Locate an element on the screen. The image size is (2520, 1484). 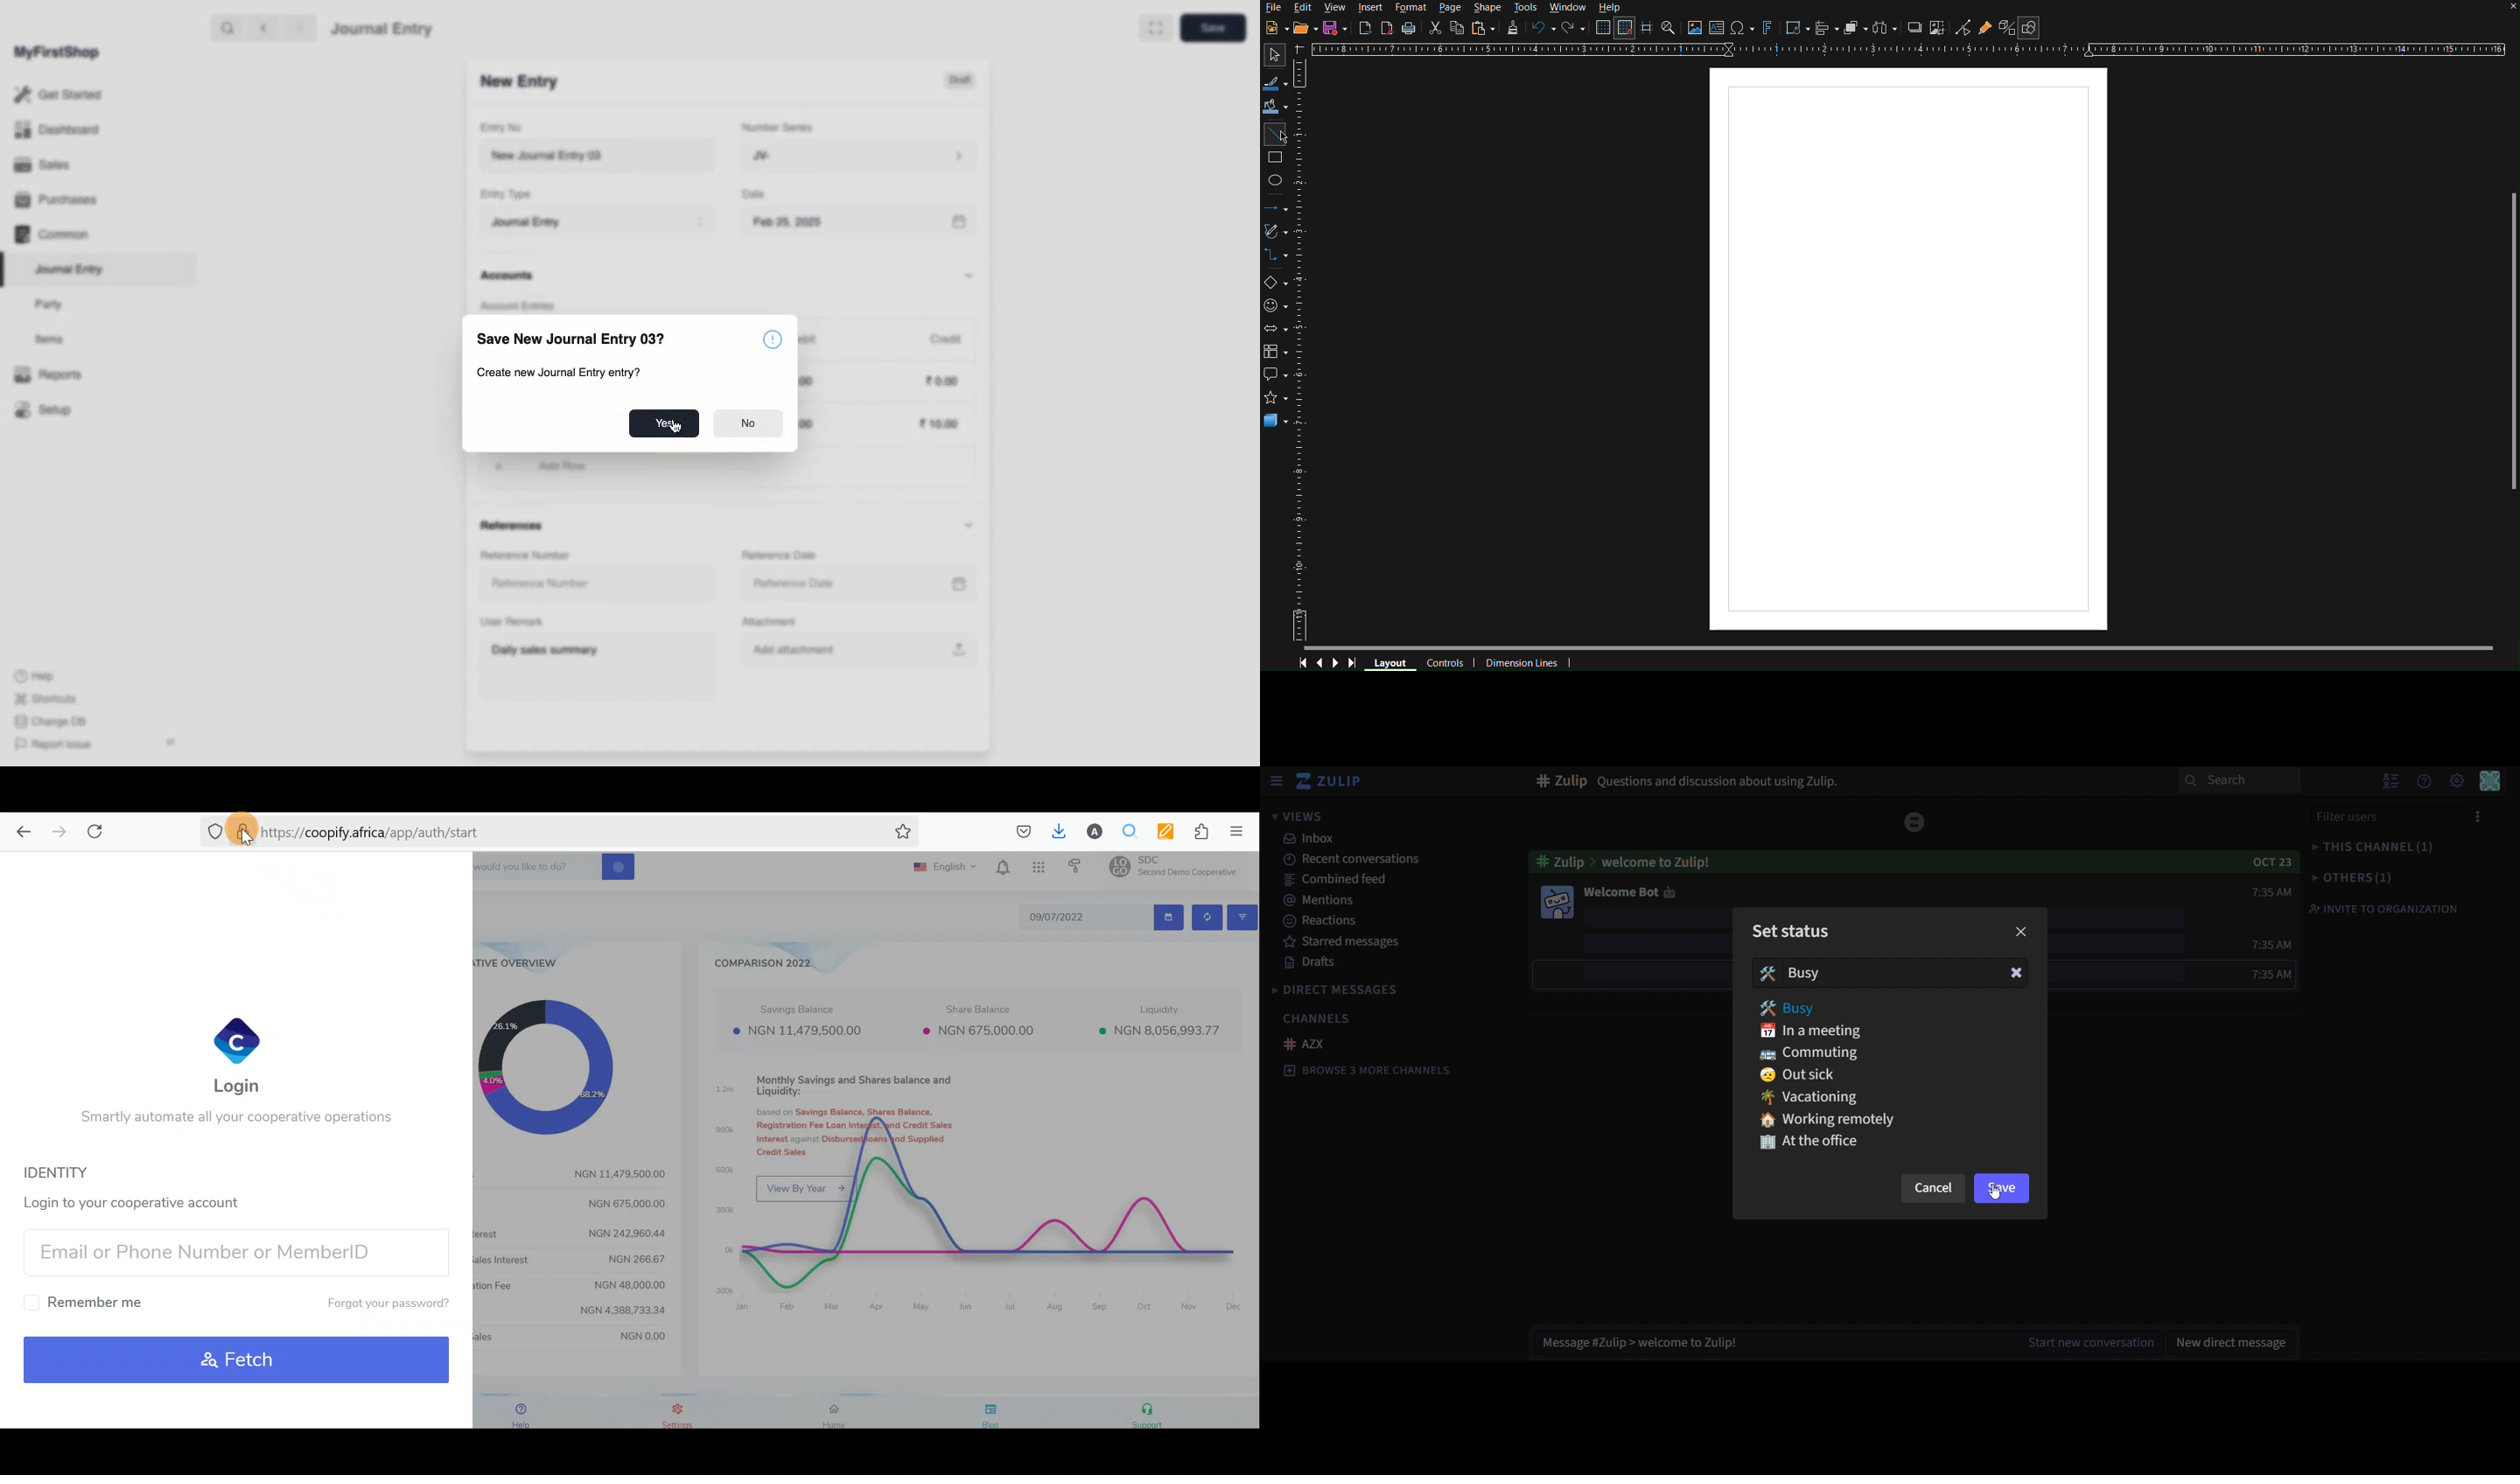
busy is located at coordinates (1795, 973).